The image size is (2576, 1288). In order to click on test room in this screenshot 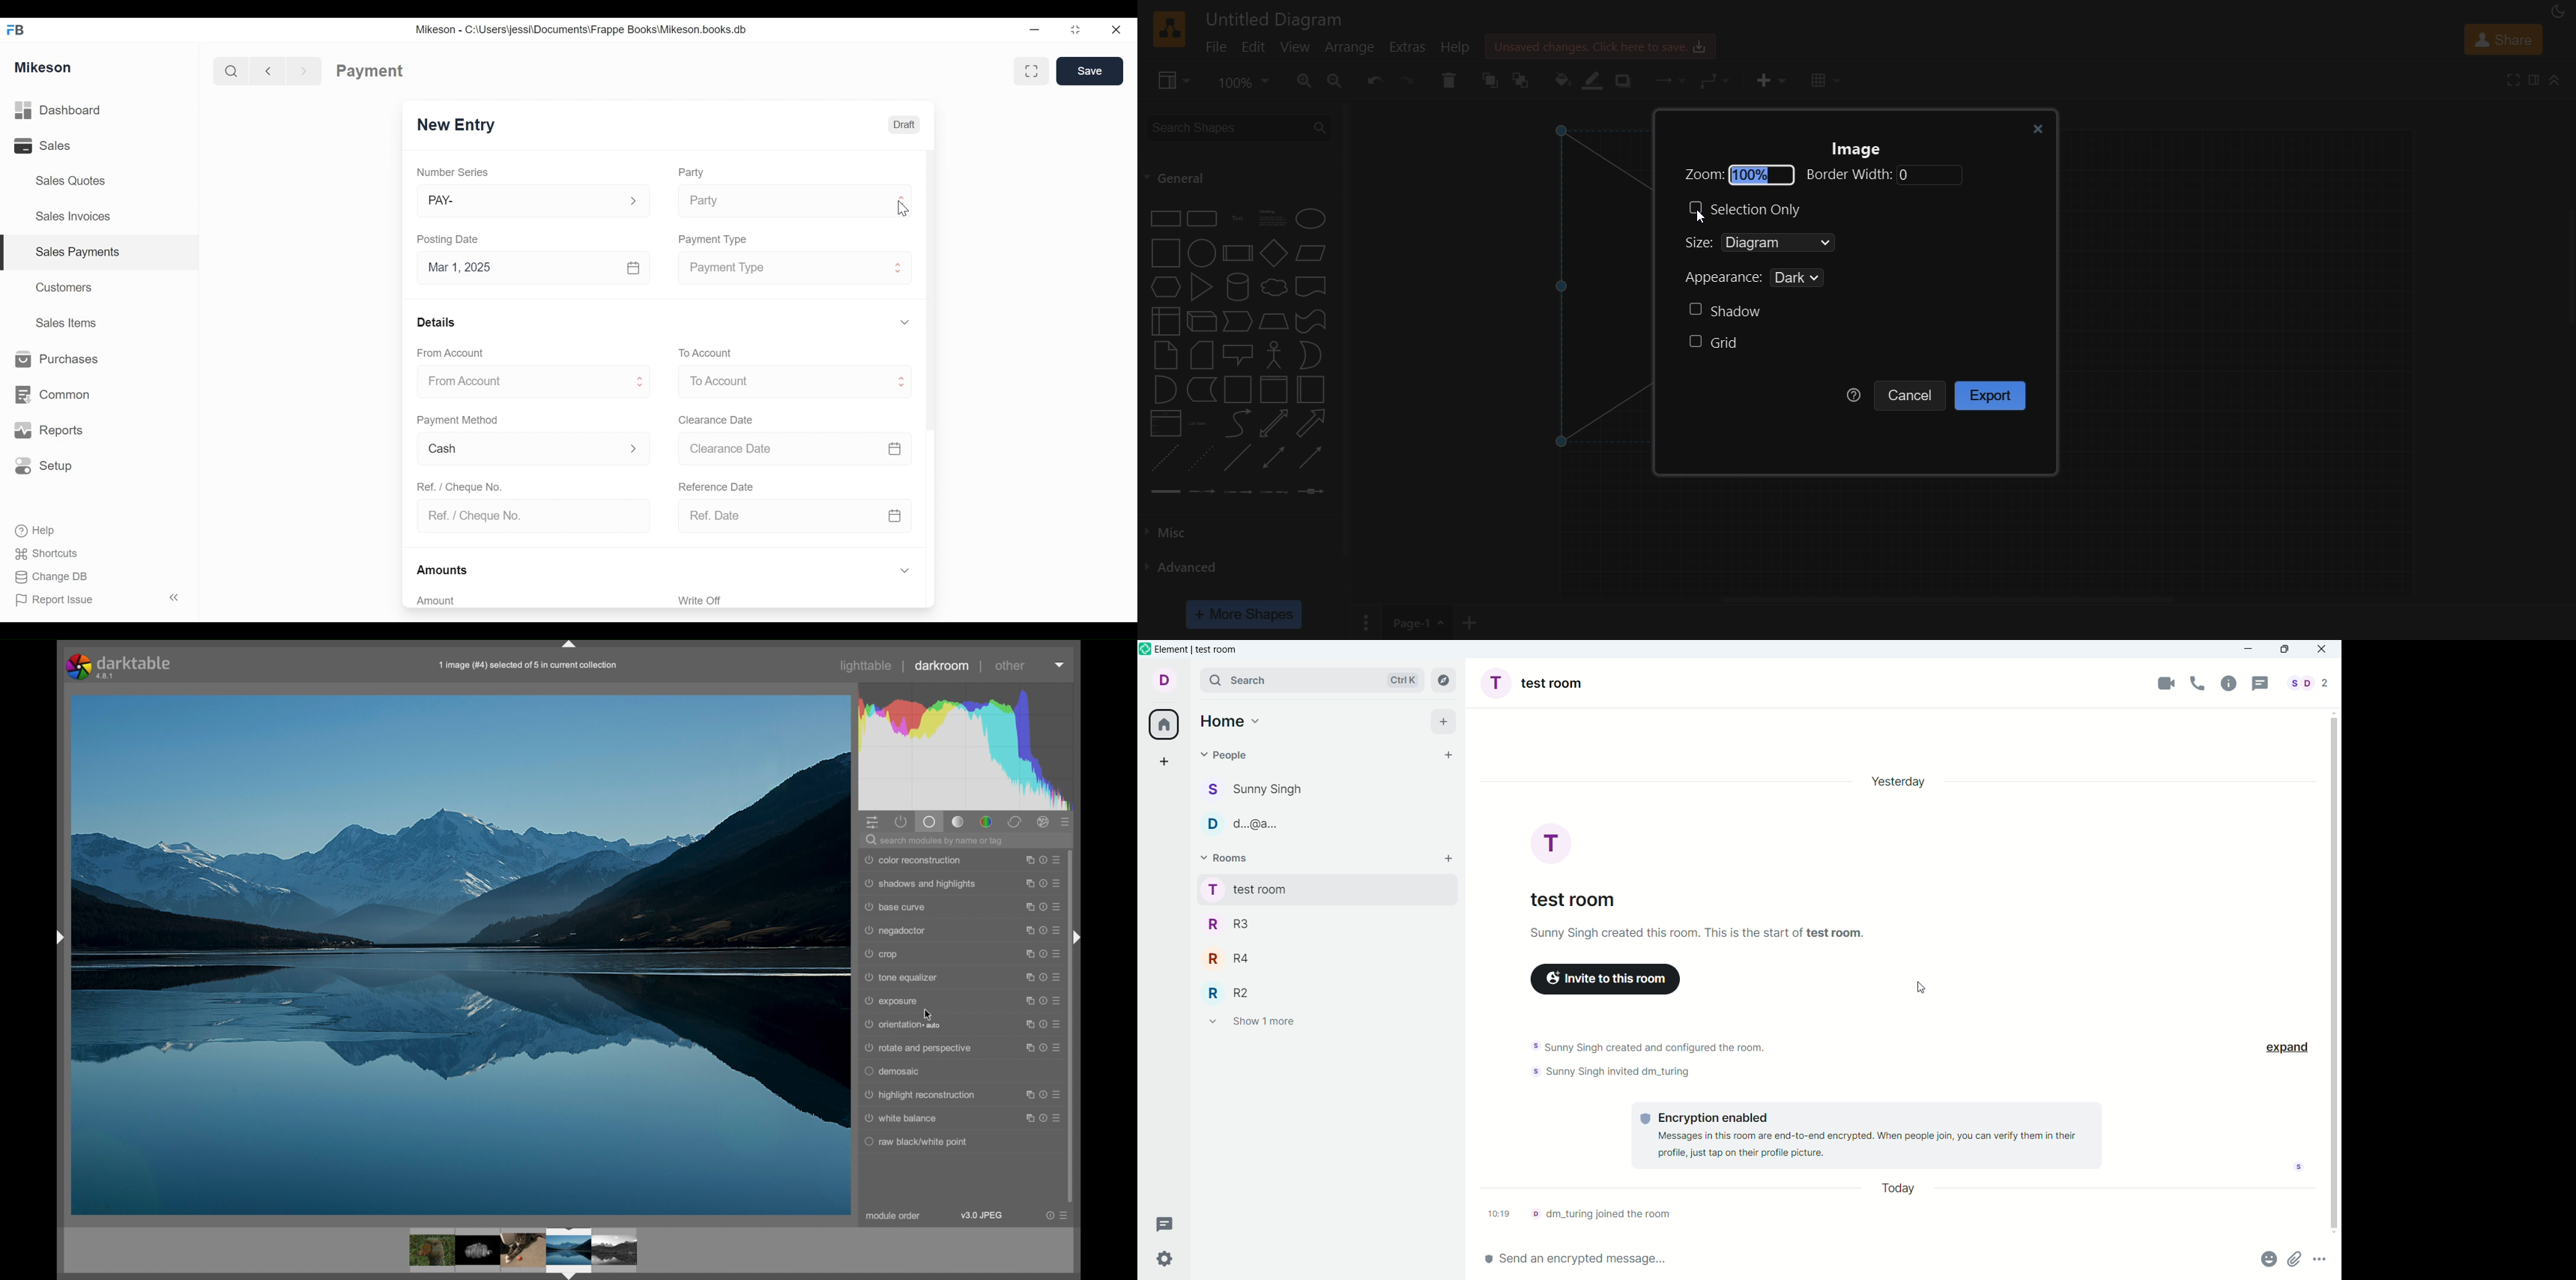, I will do `click(1570, 901)`.